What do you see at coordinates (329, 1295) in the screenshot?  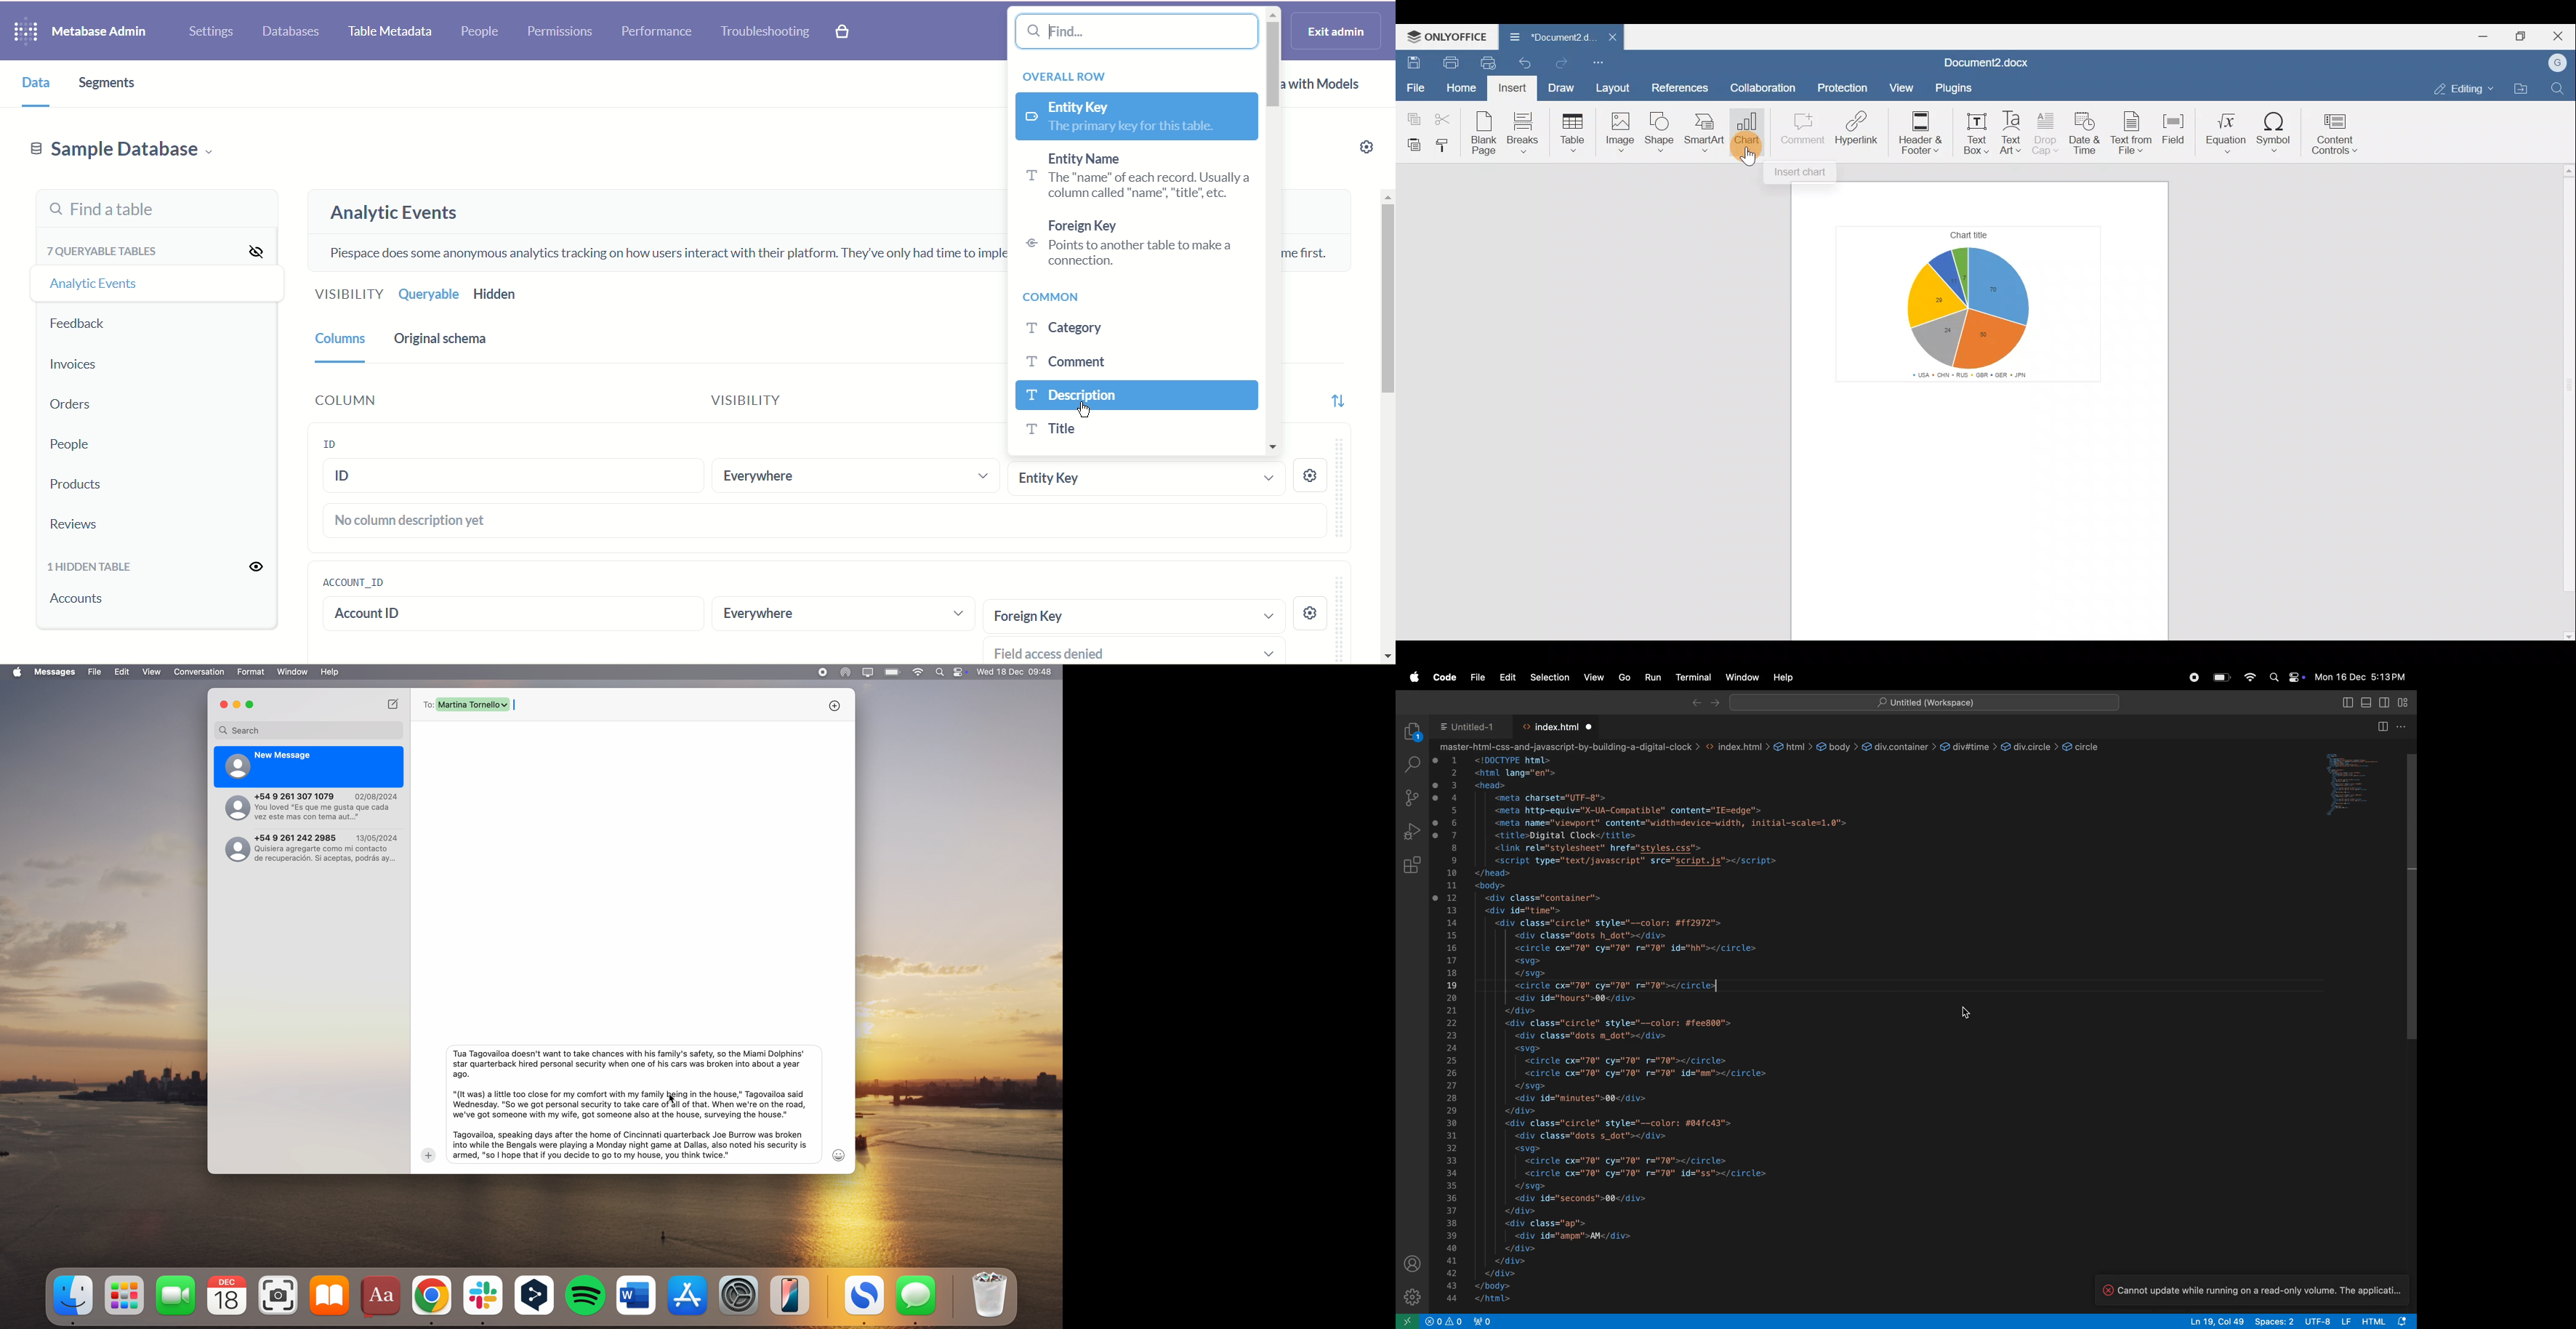 I see `iBooks` at bounding box center [329, 1295].